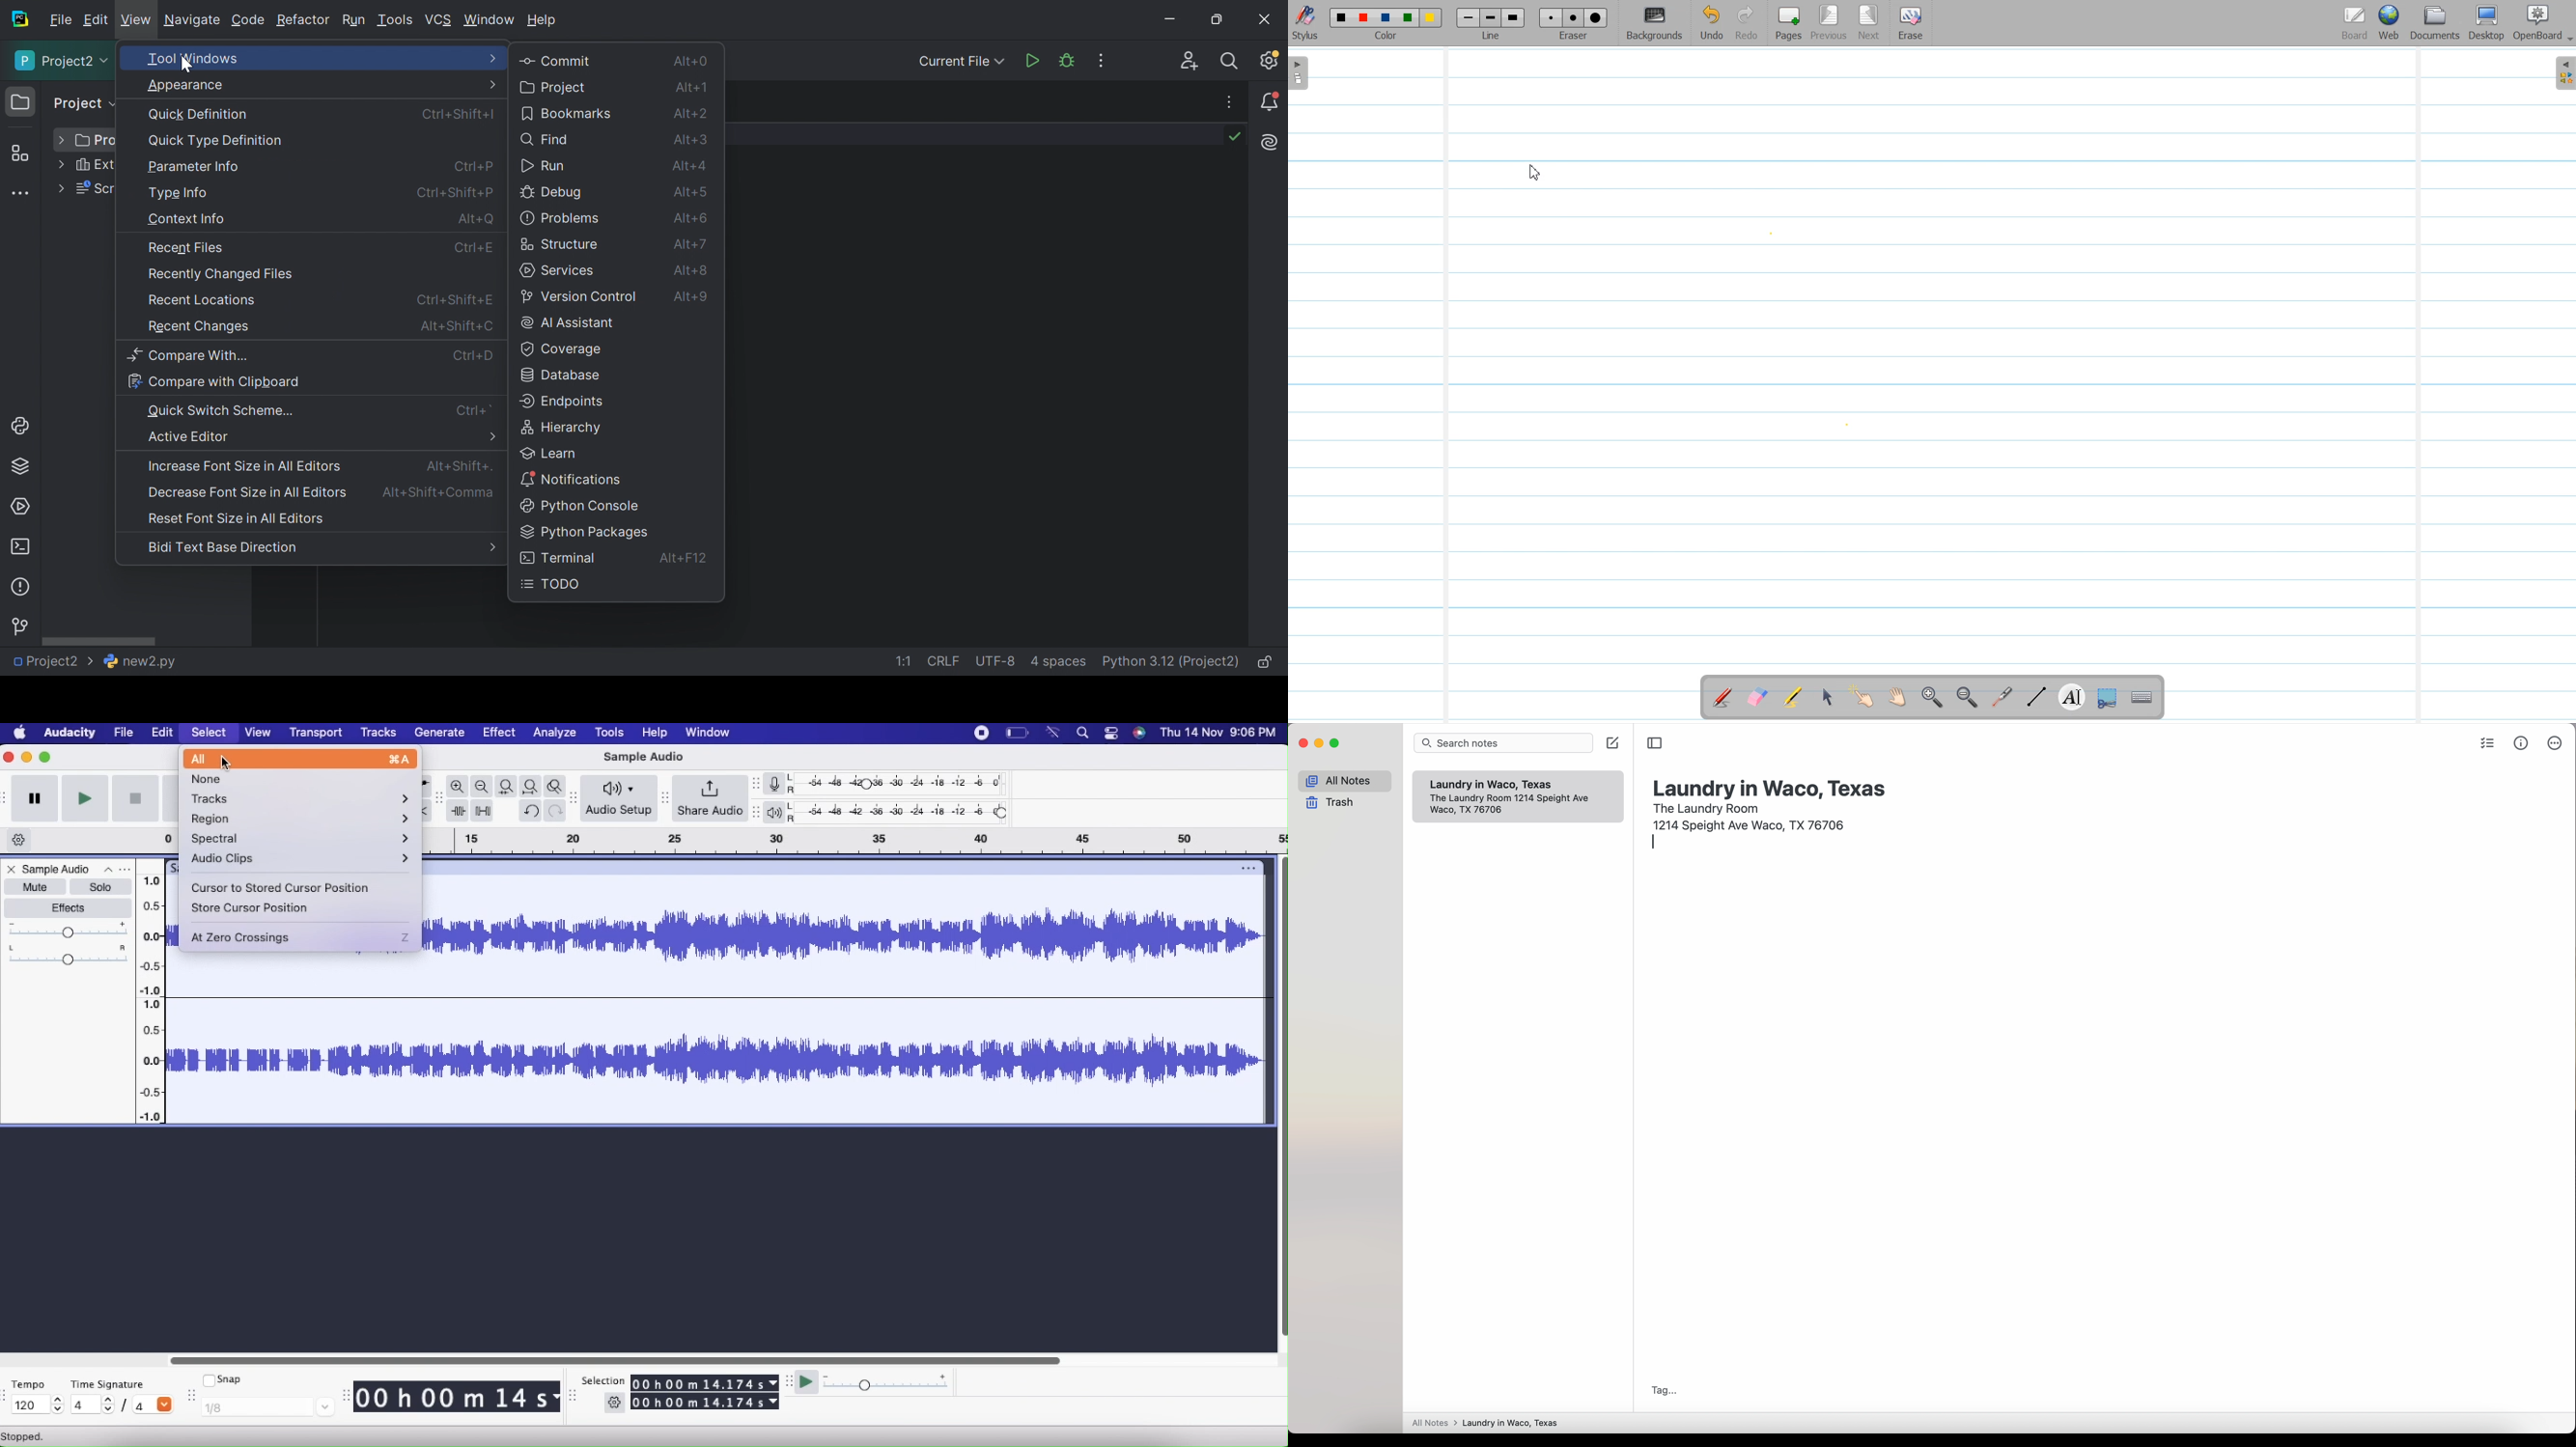 This screenshot has height=1456, width=2576. What do you see at coordinates (244, 467) in the screenshot?
I see `Increase font size in all editors` at bounding box center [244, 467].